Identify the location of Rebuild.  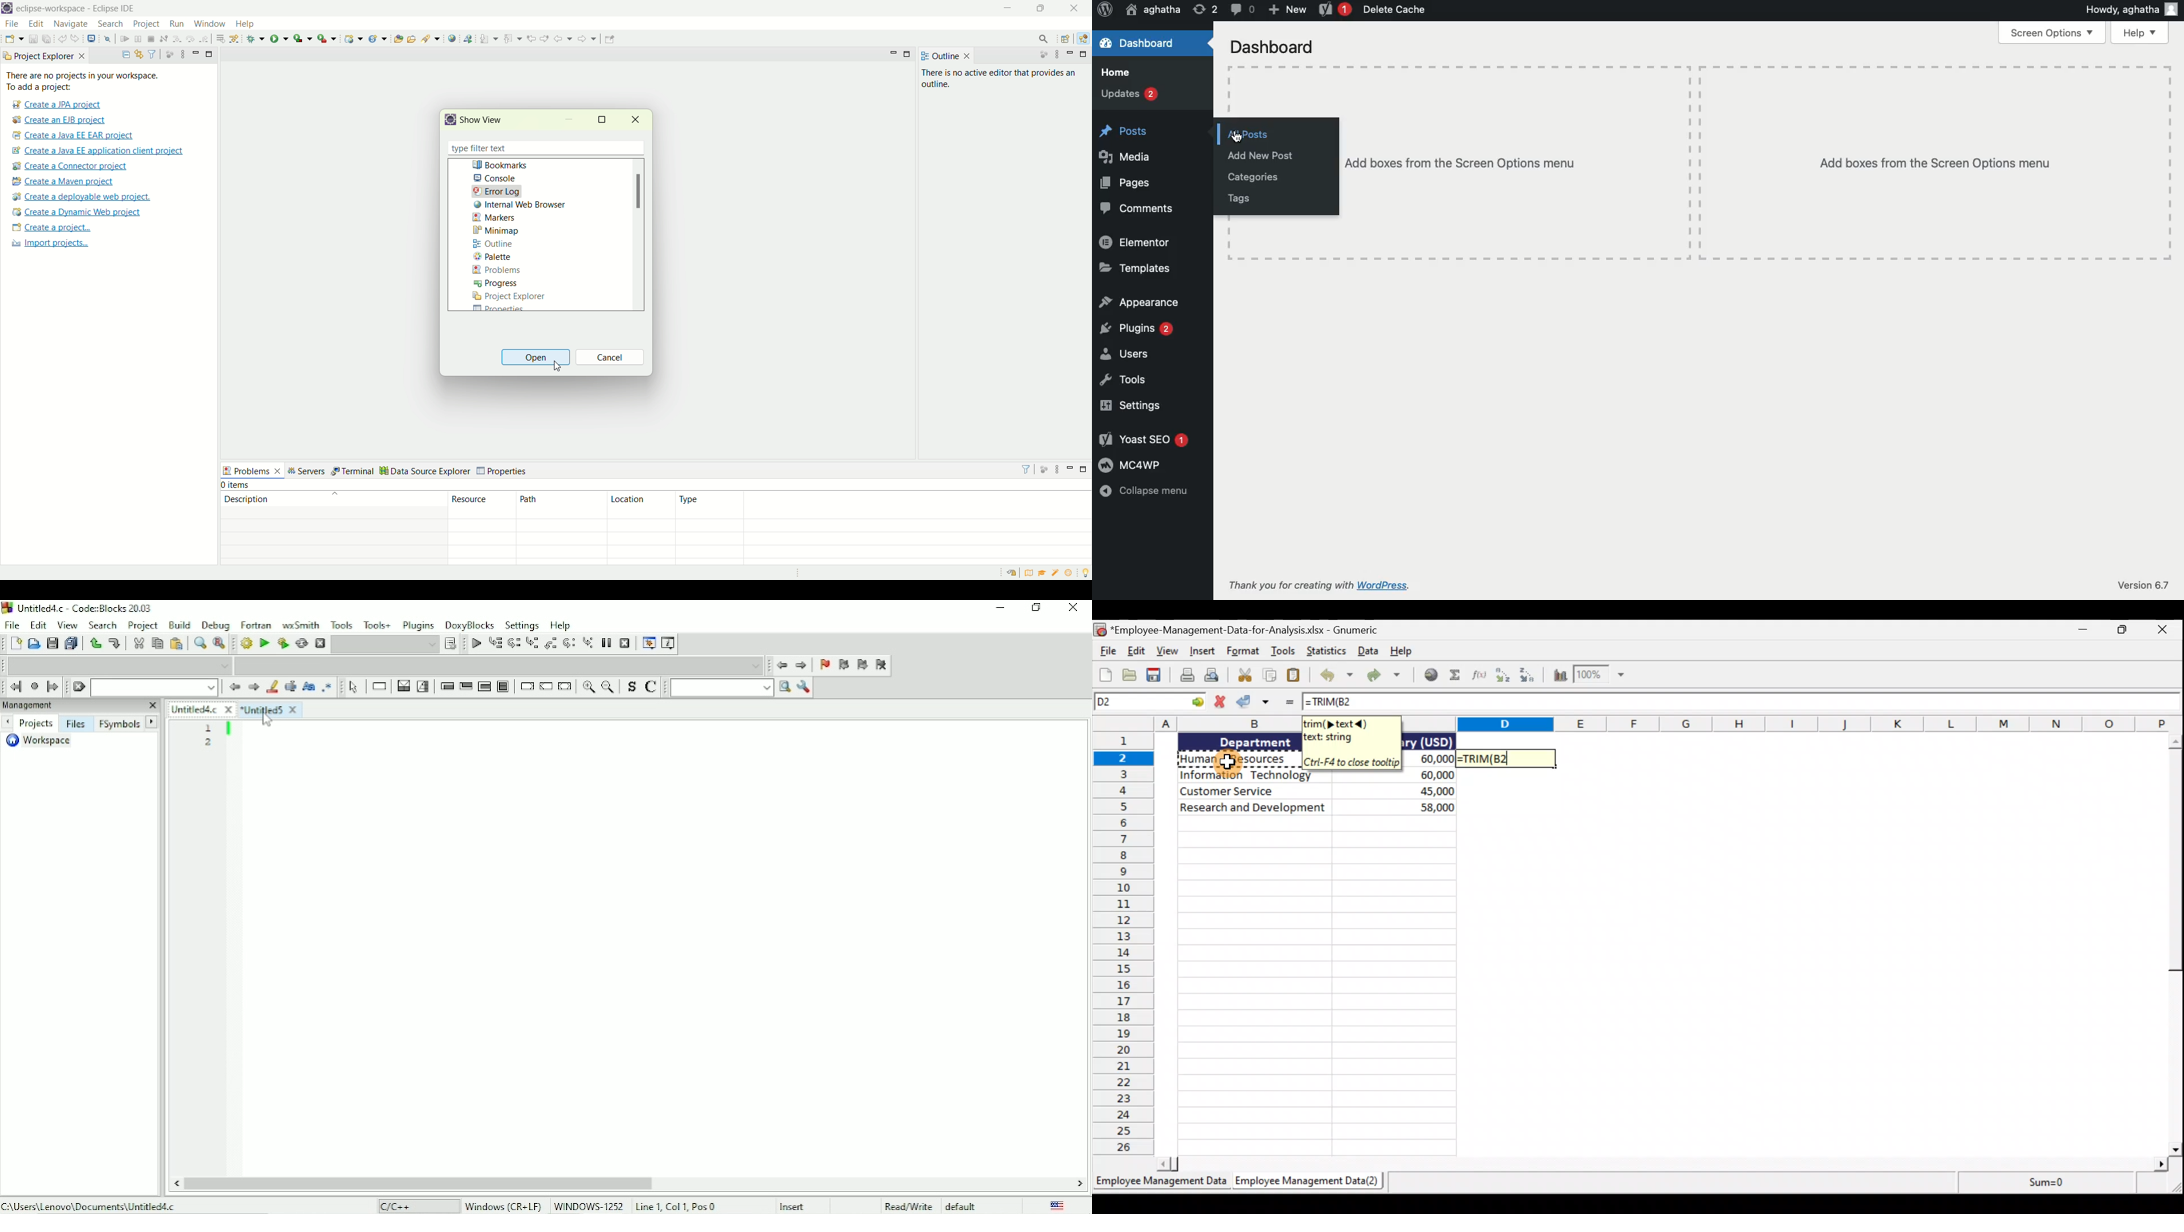
(301, 644).